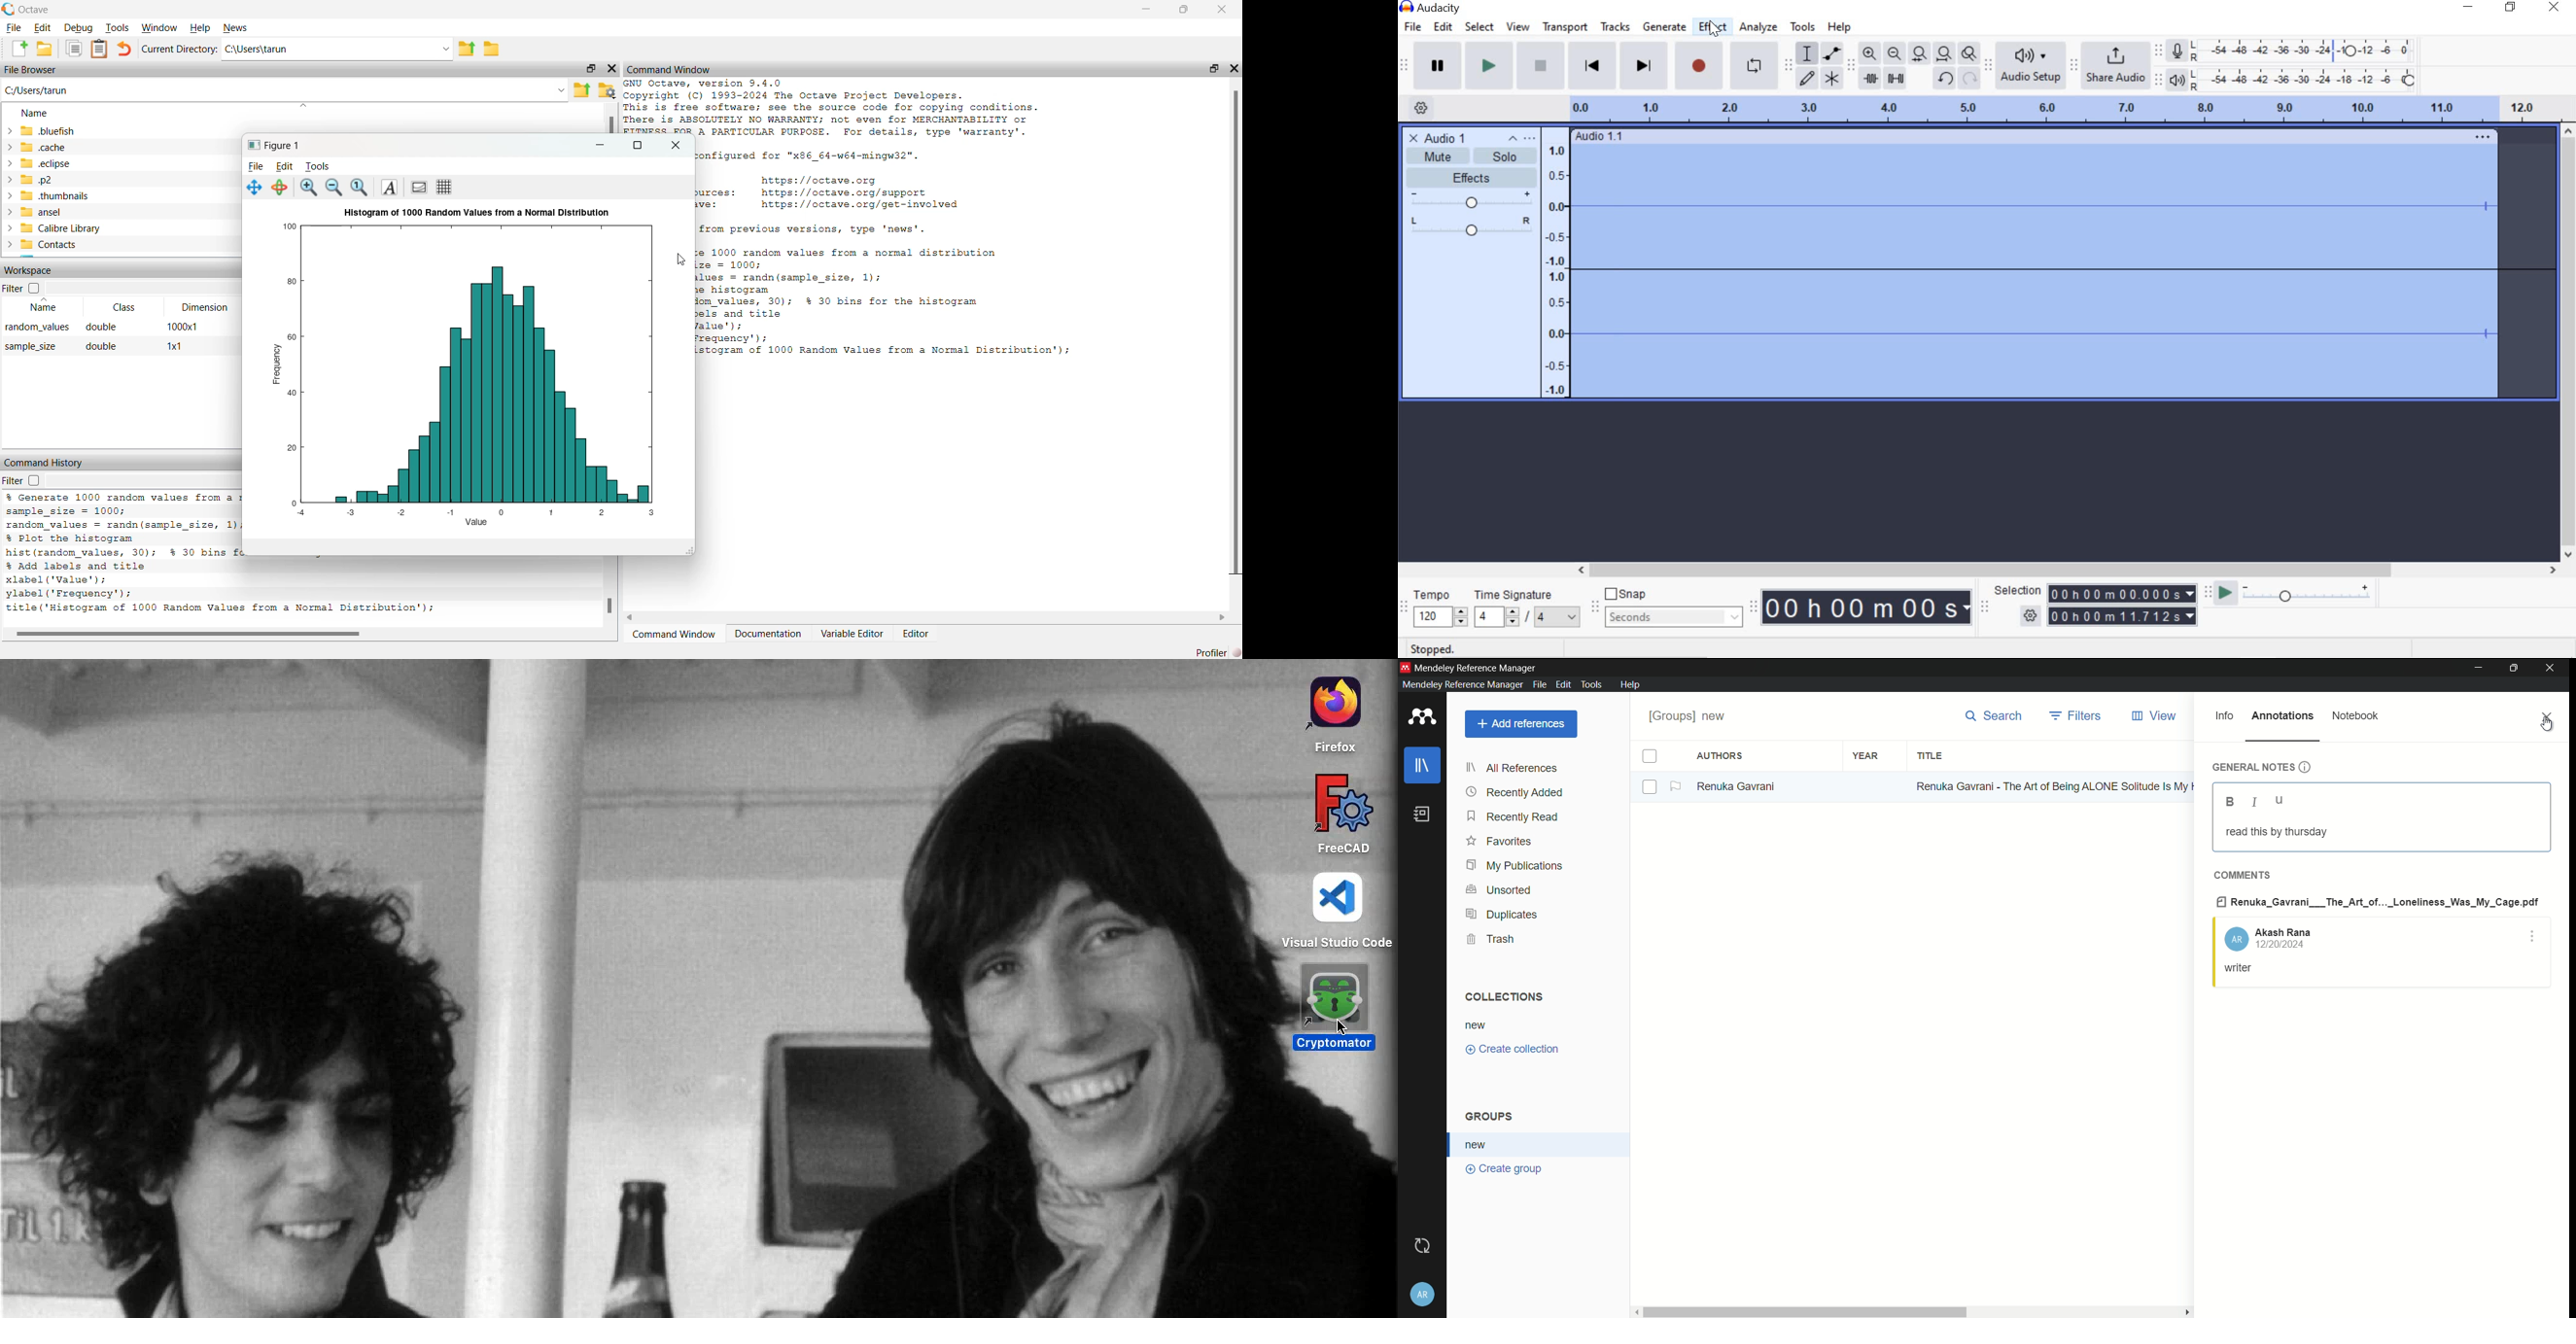 The image size is (2576, 1344). Describe the element at coordinates (2261, 767) in the screenshot. I see `general notes` at that location.